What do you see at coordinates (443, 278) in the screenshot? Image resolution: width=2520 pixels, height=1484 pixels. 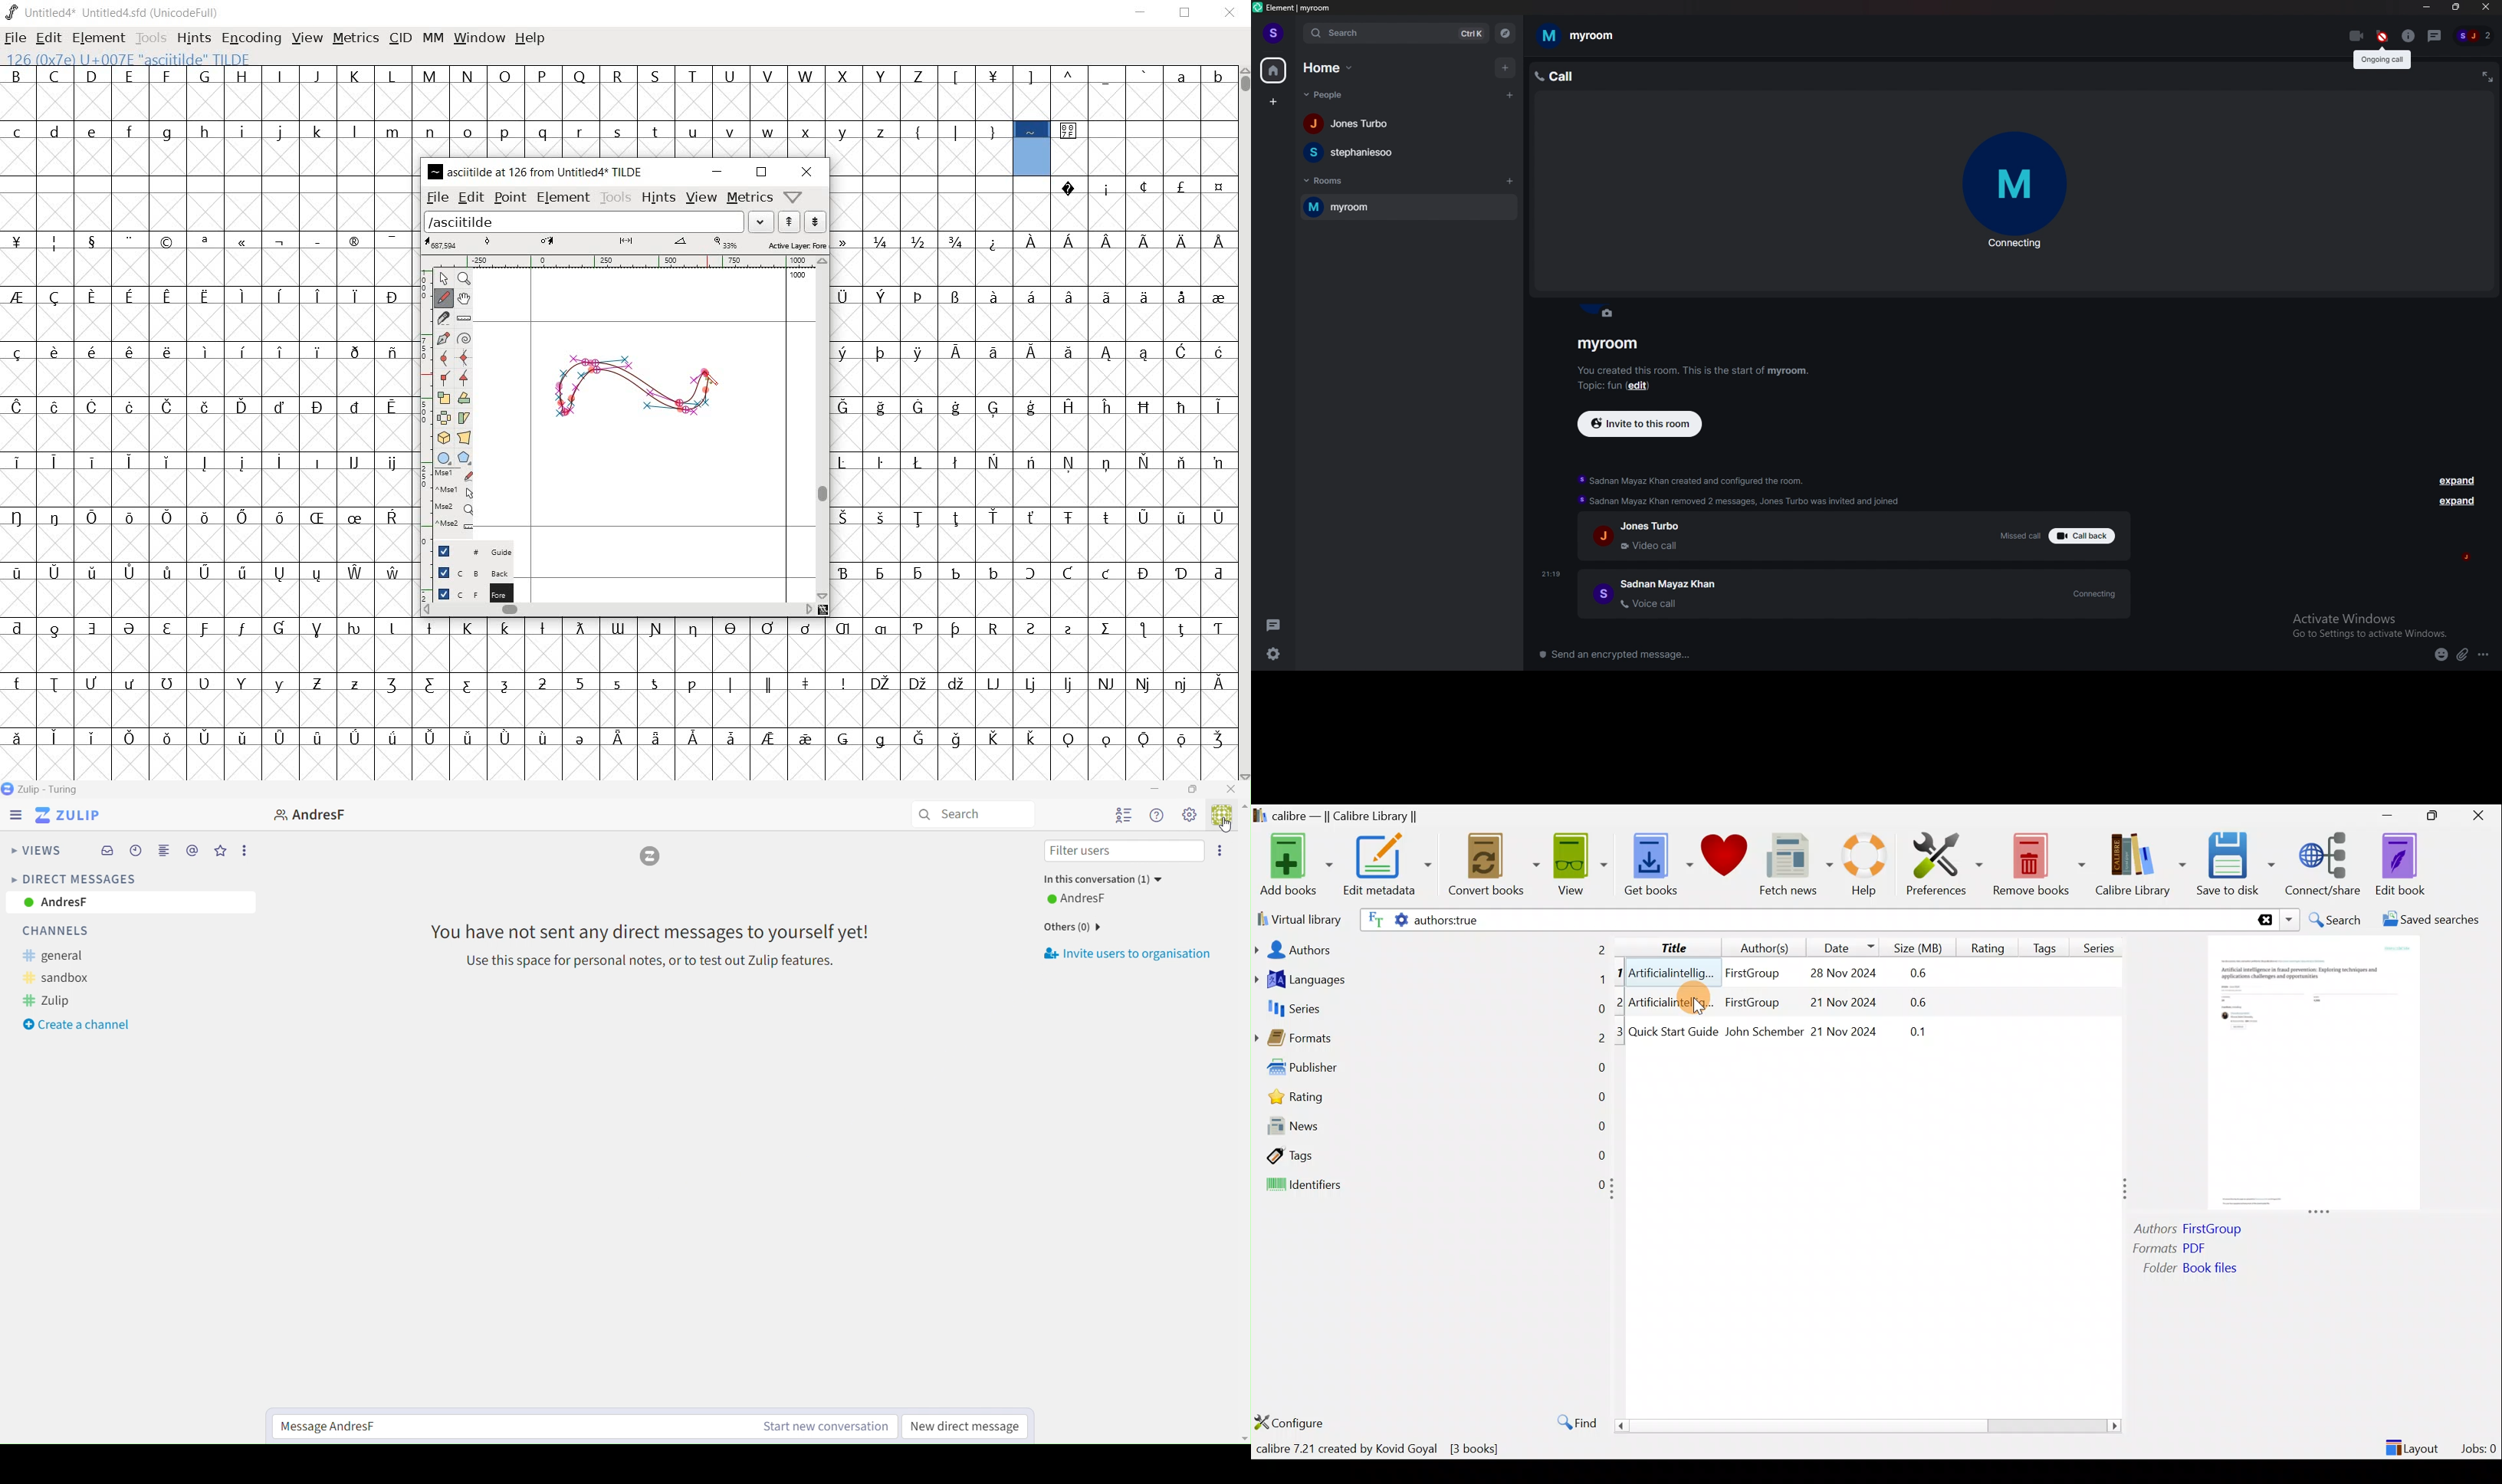 I see `pointer` at bounding box center [443, 278].